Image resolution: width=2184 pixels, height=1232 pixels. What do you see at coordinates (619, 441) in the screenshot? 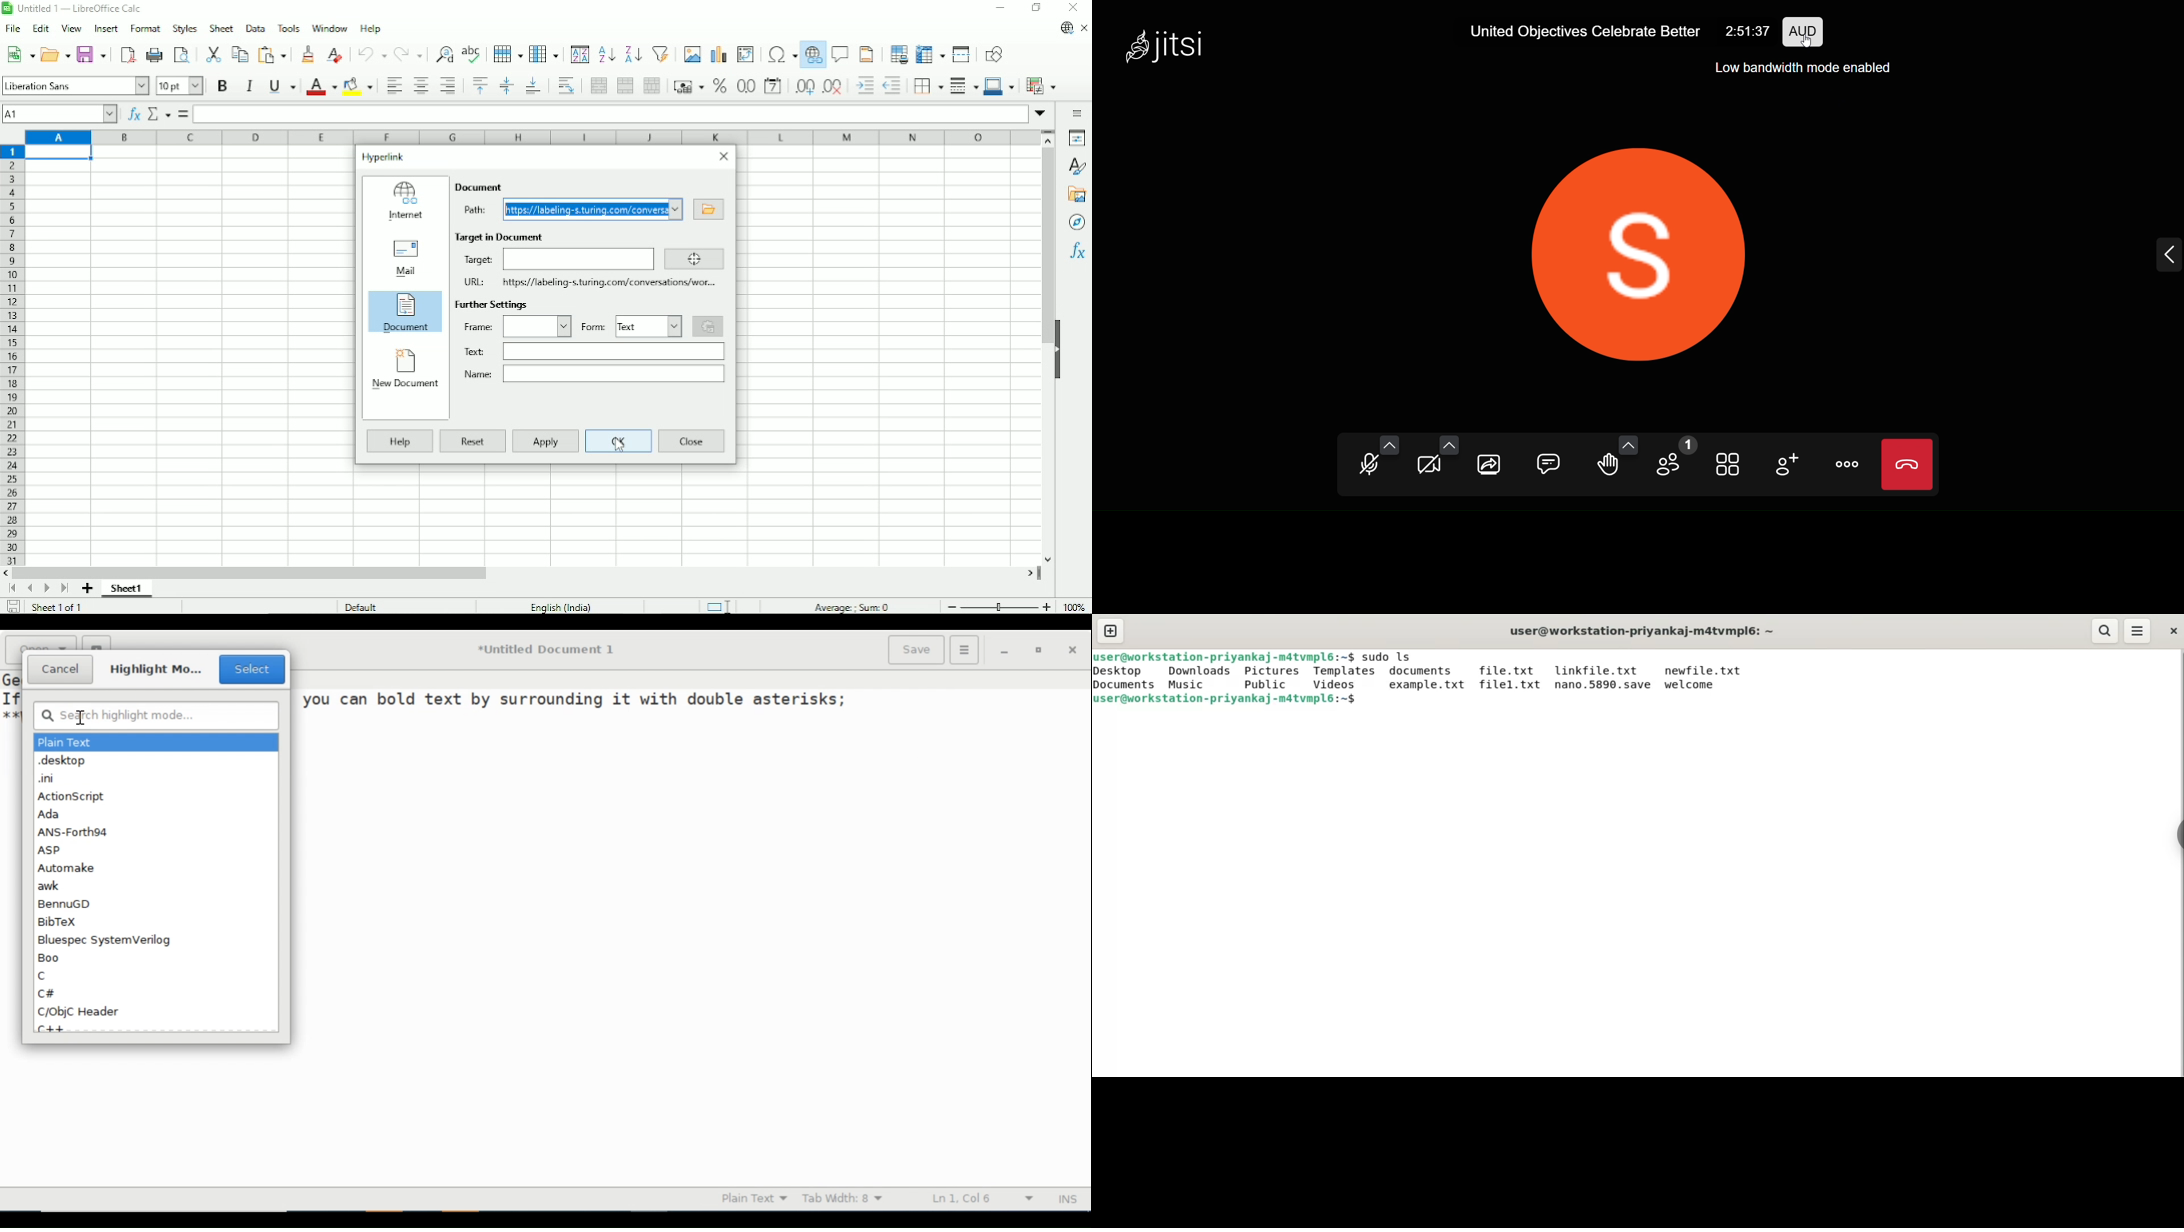
I see `OK` at bounding box center [619, 441].